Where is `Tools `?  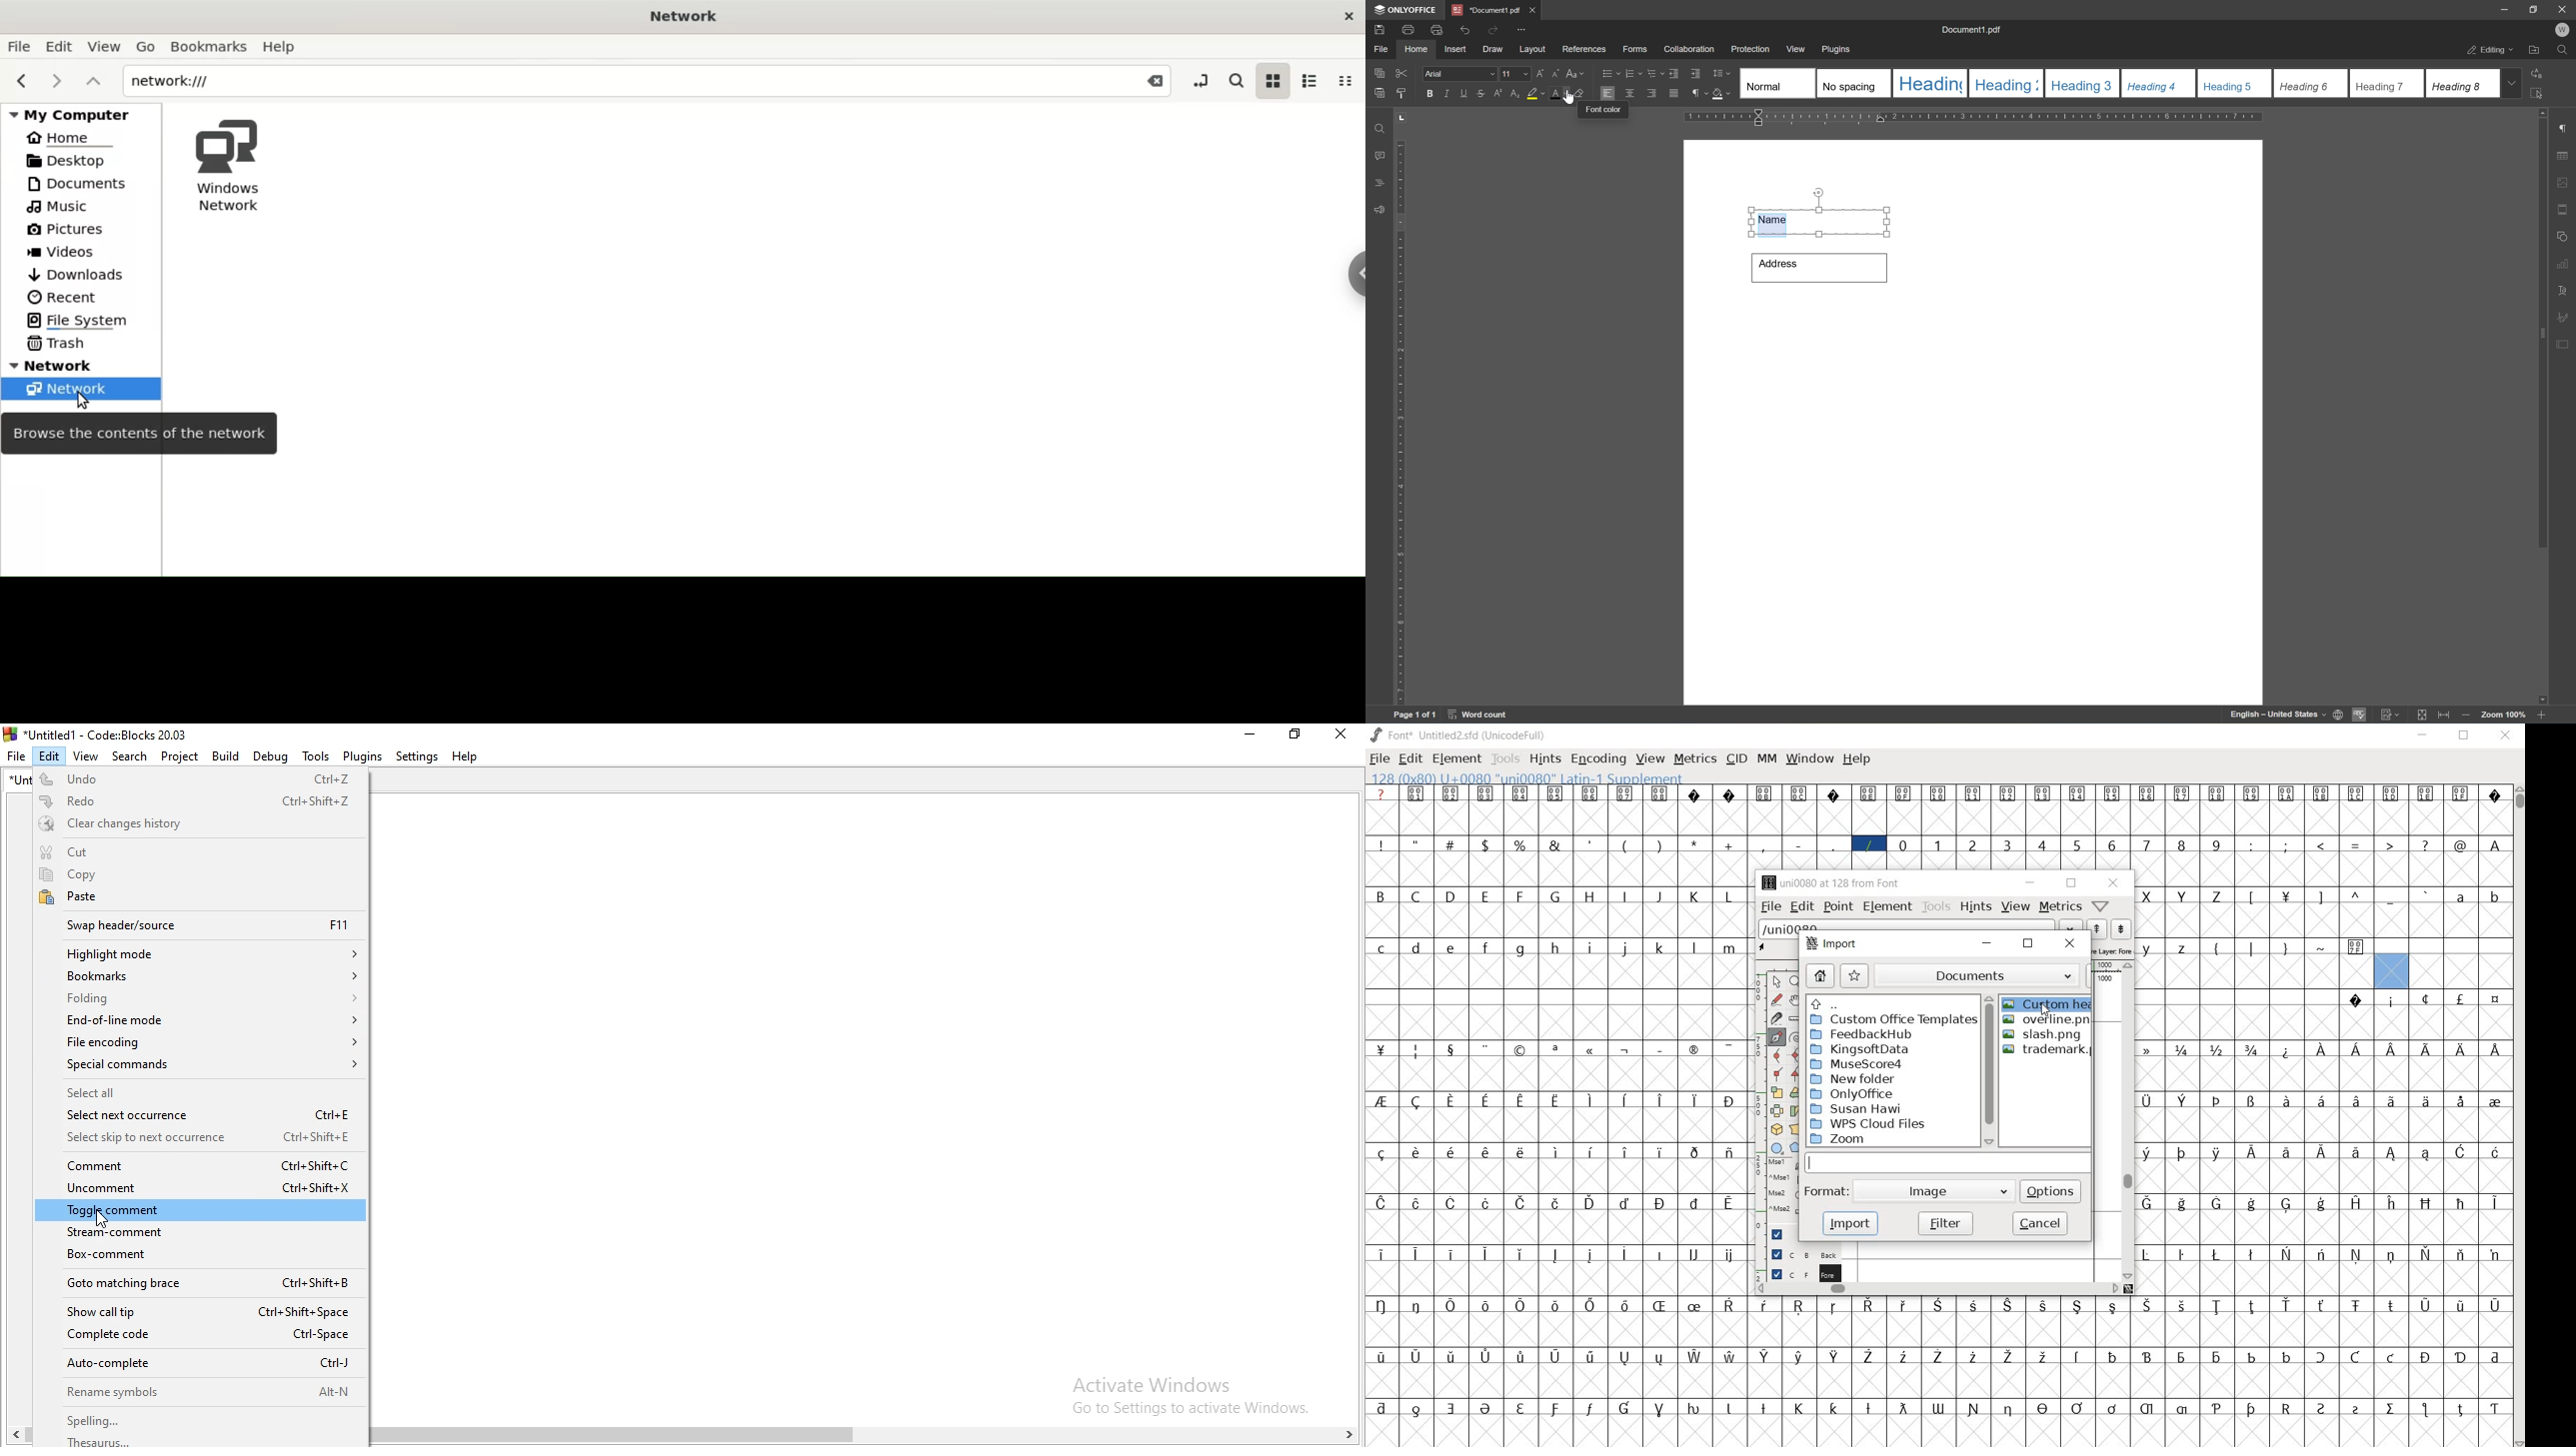
Tools  is located at coordinates (316, 758).